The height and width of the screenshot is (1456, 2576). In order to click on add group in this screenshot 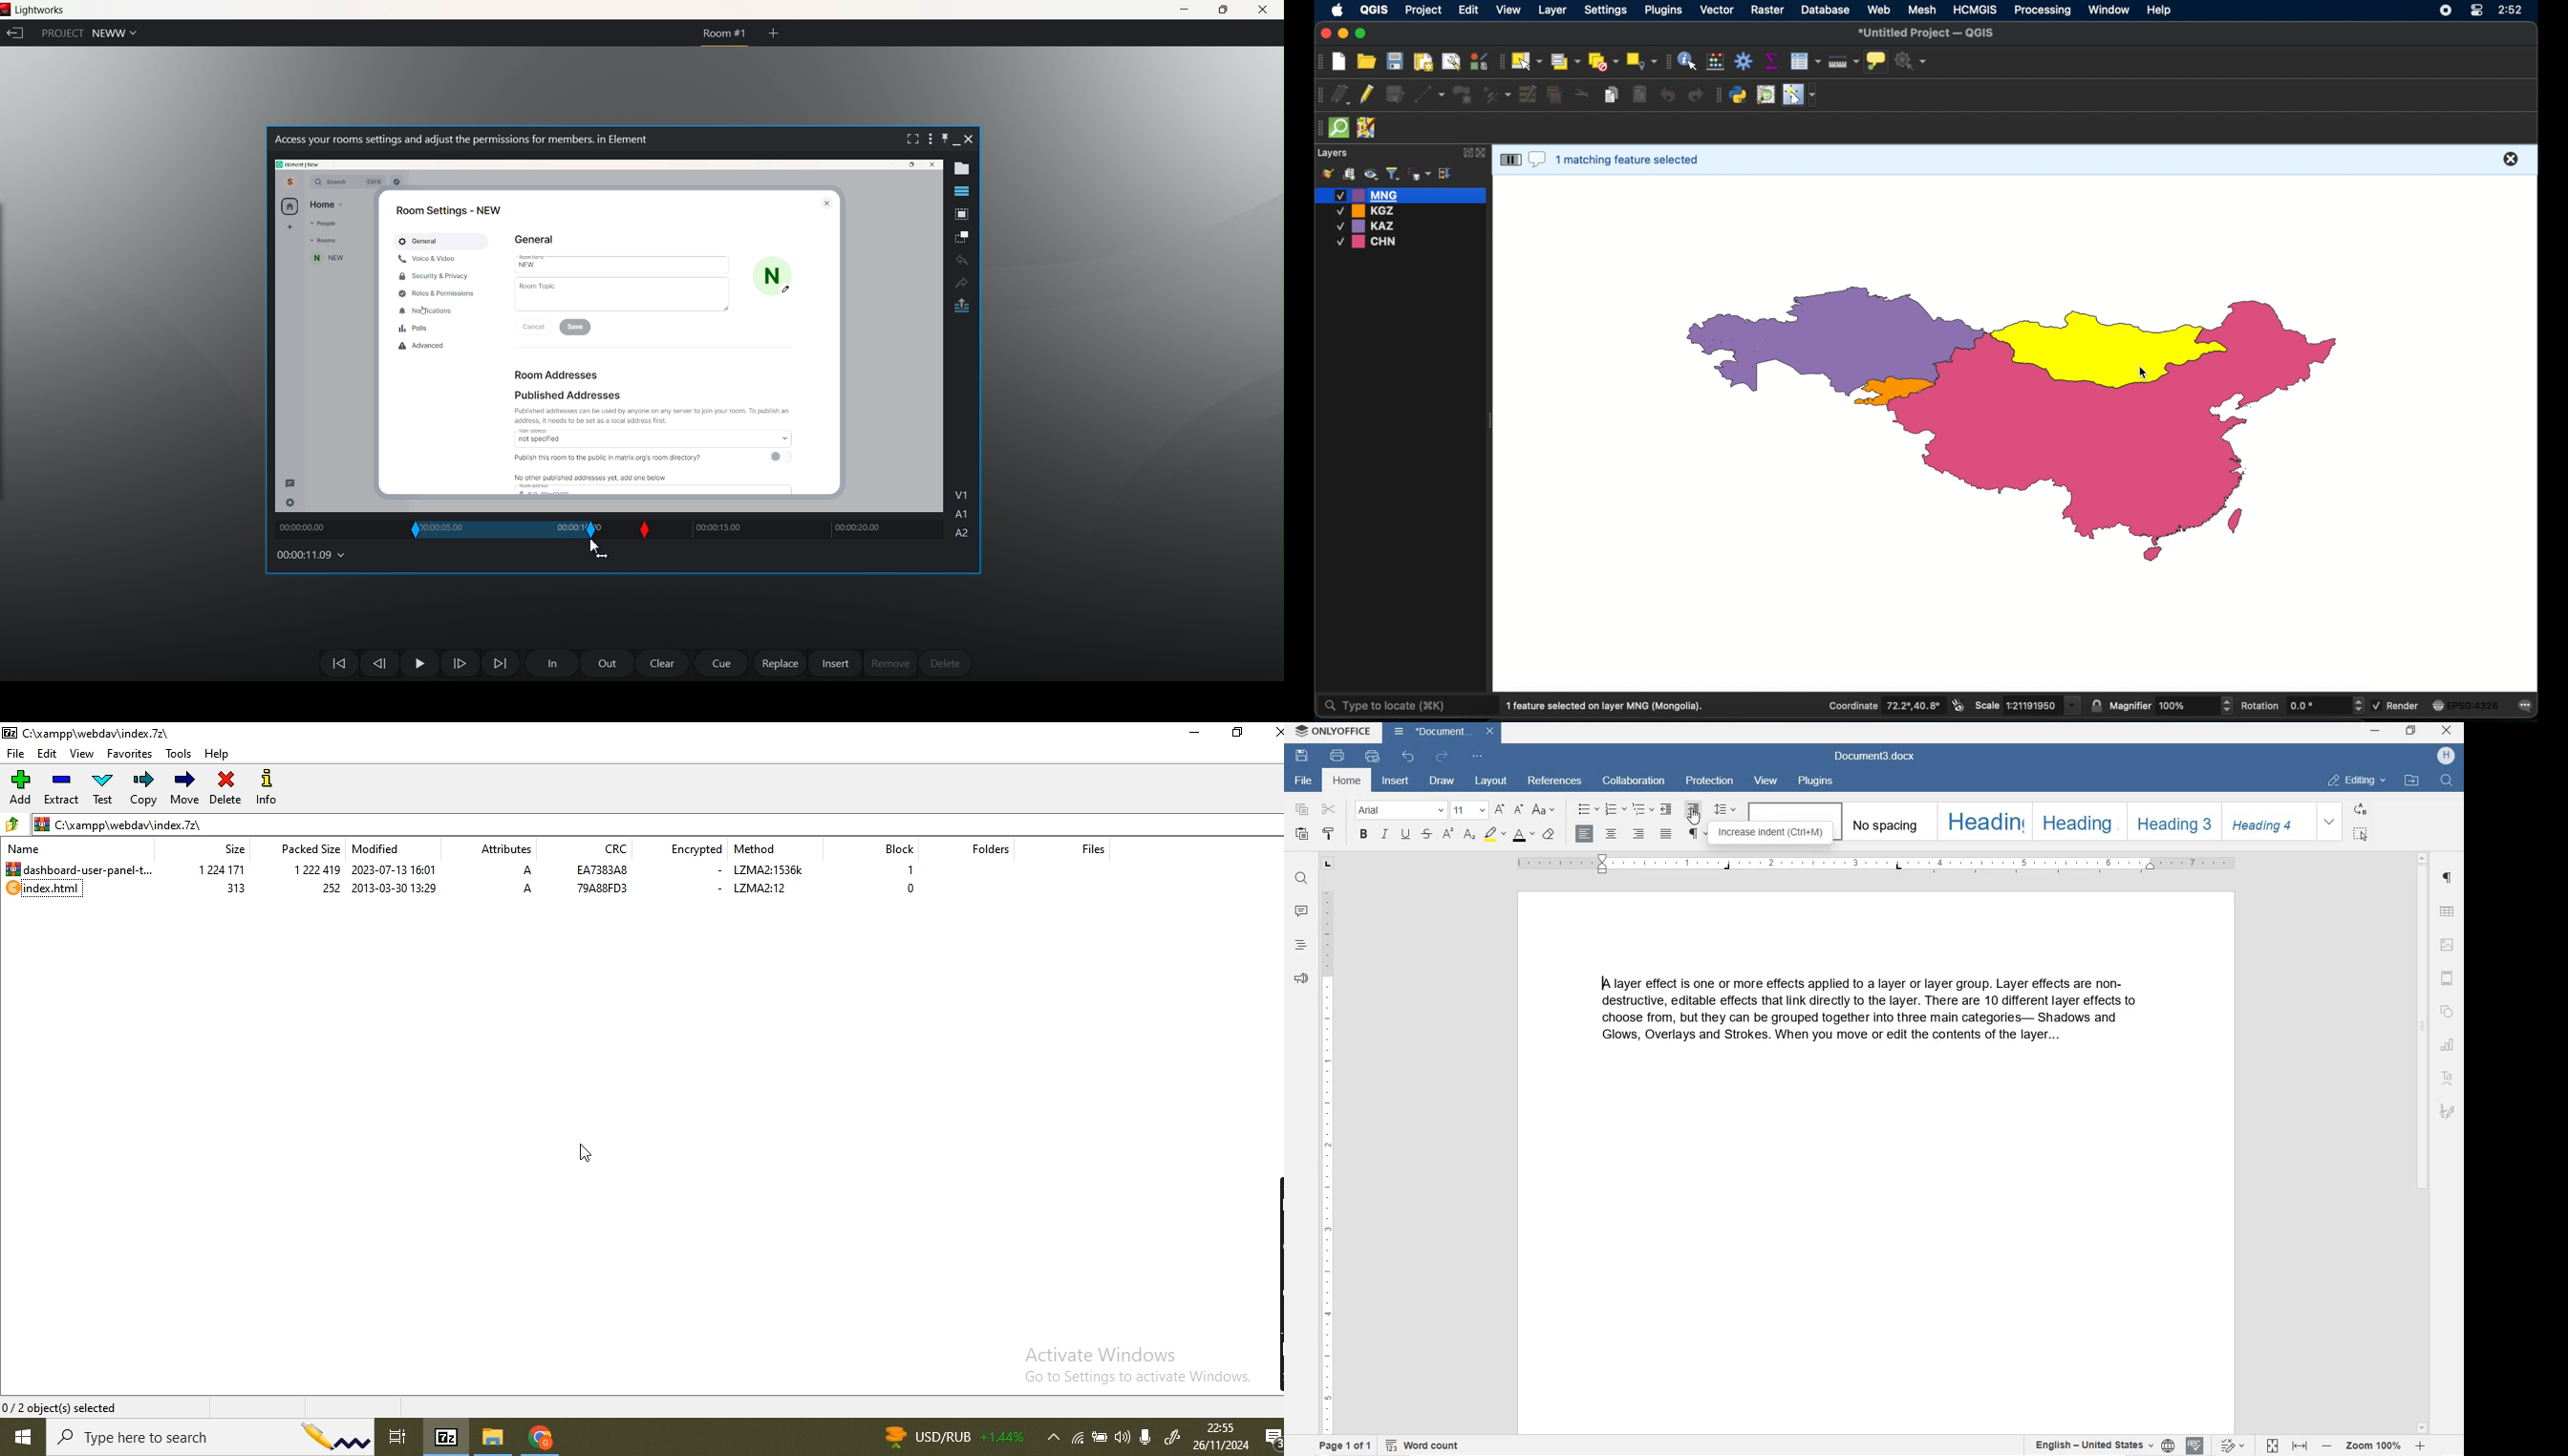, I will do `click(1349, 175)`.